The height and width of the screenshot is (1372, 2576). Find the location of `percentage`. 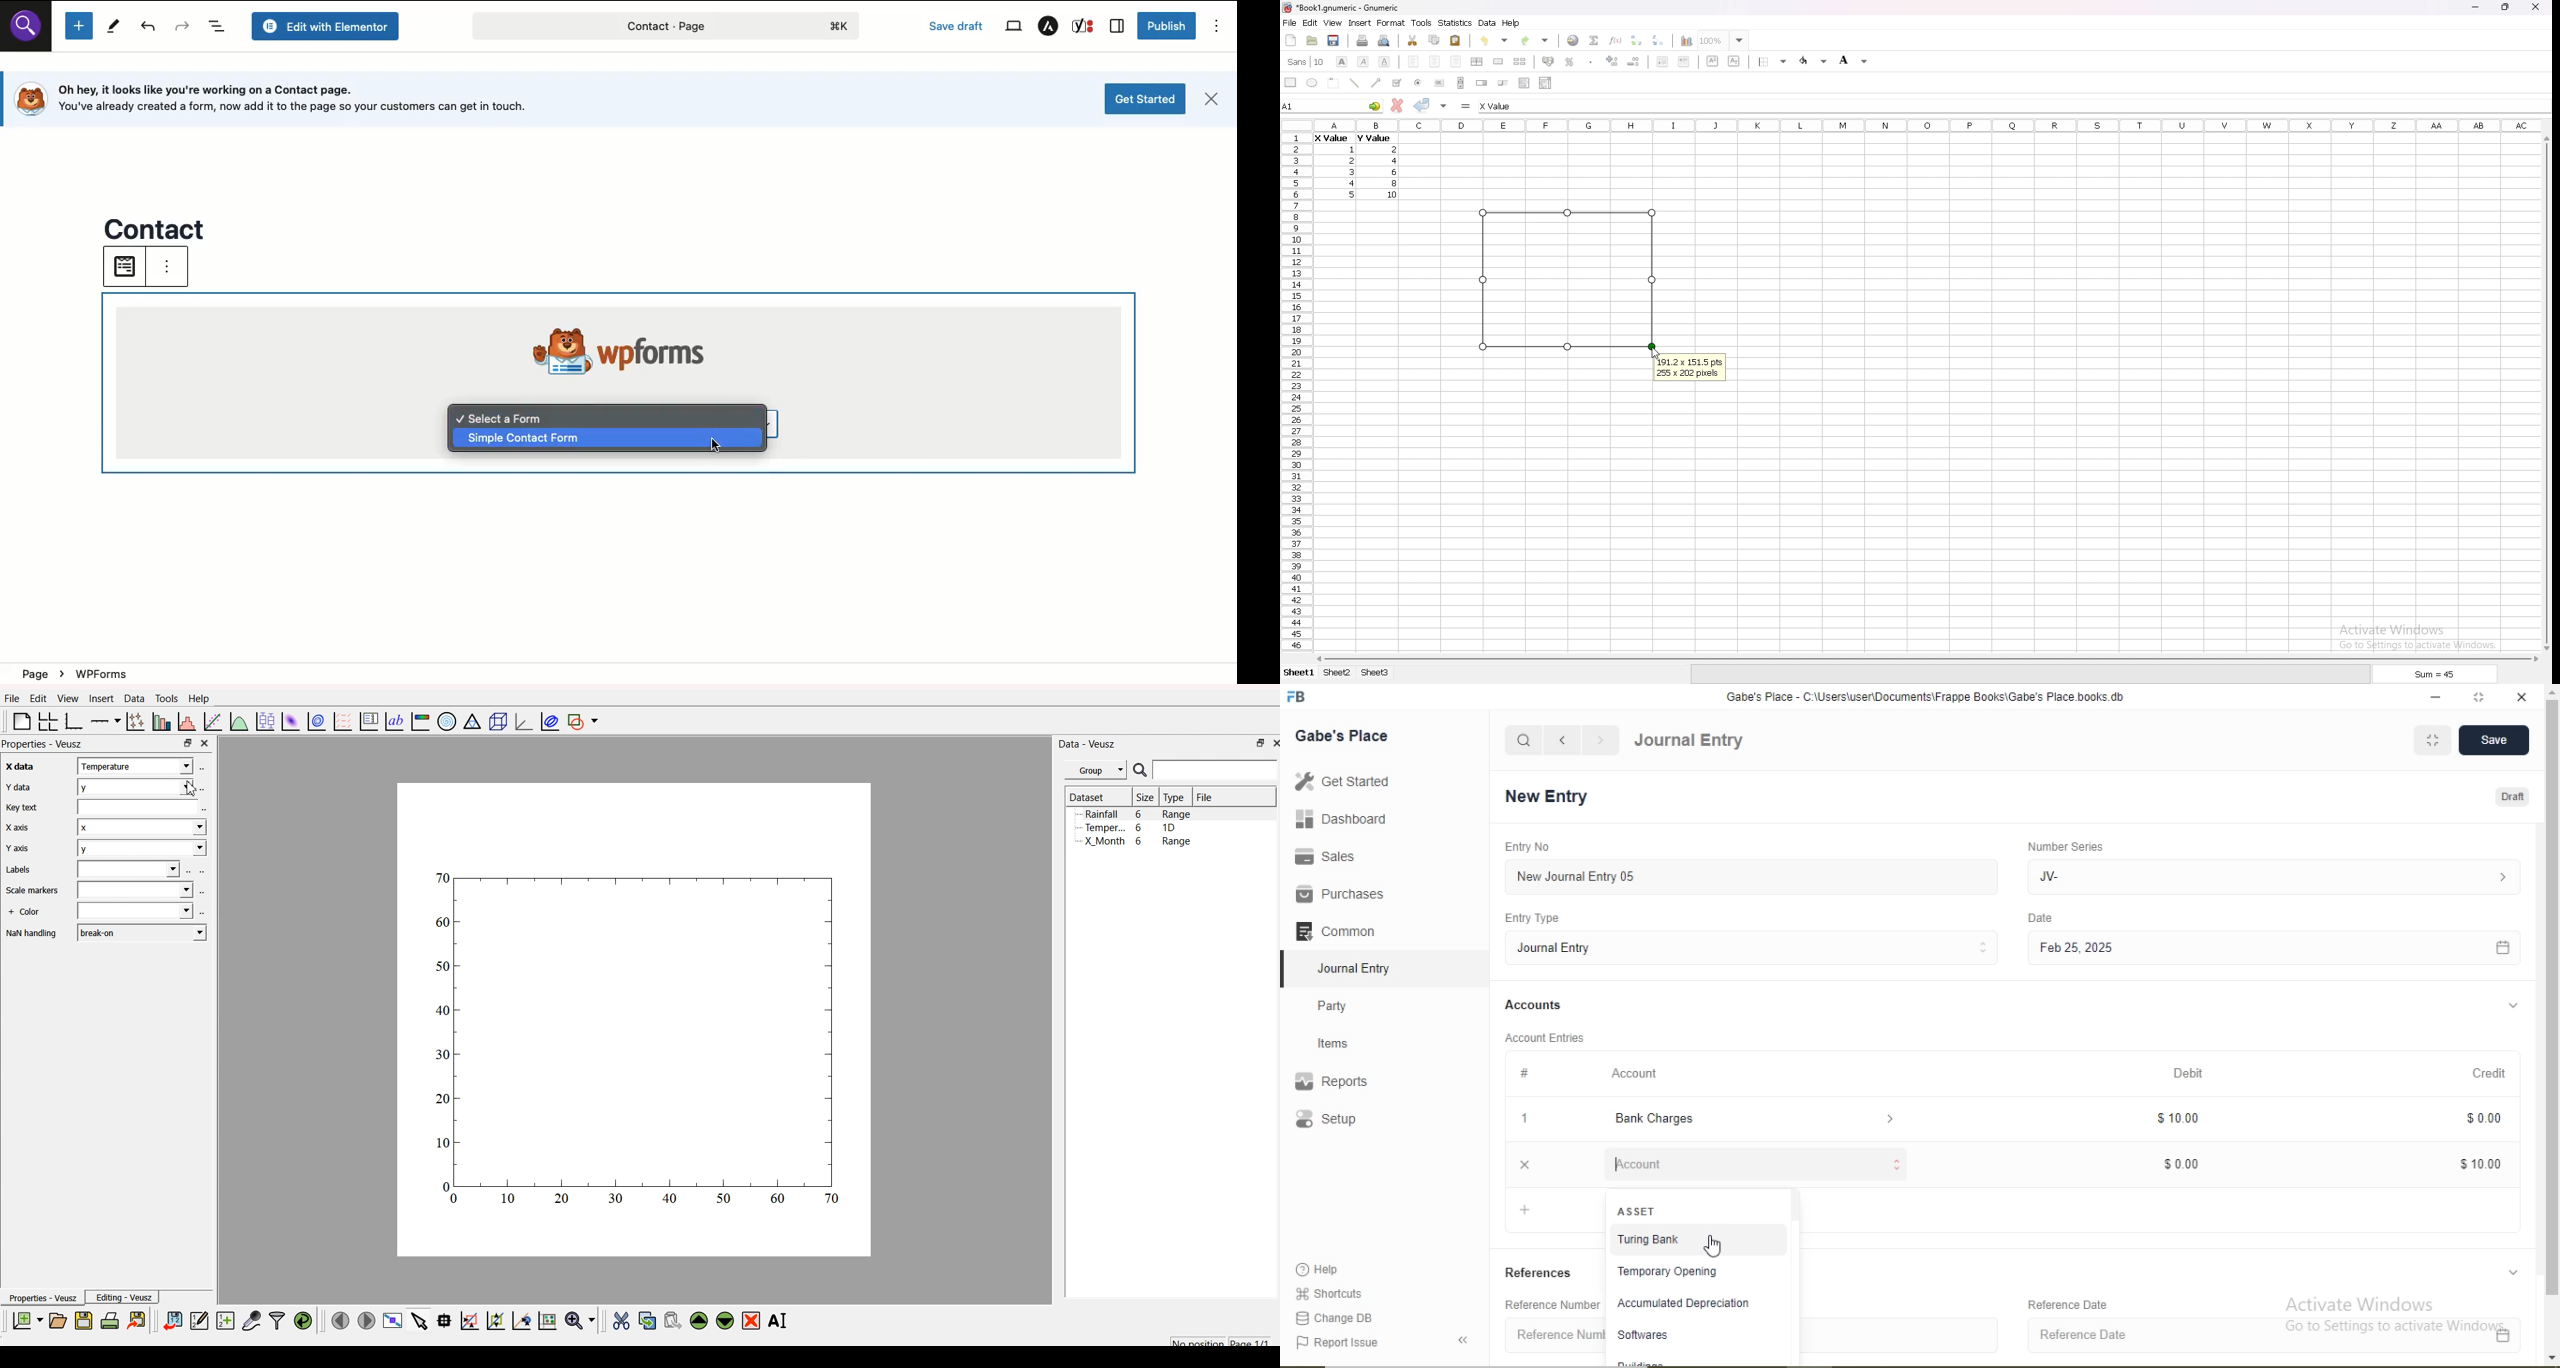

percentage is located at coordinates (1570, 62).